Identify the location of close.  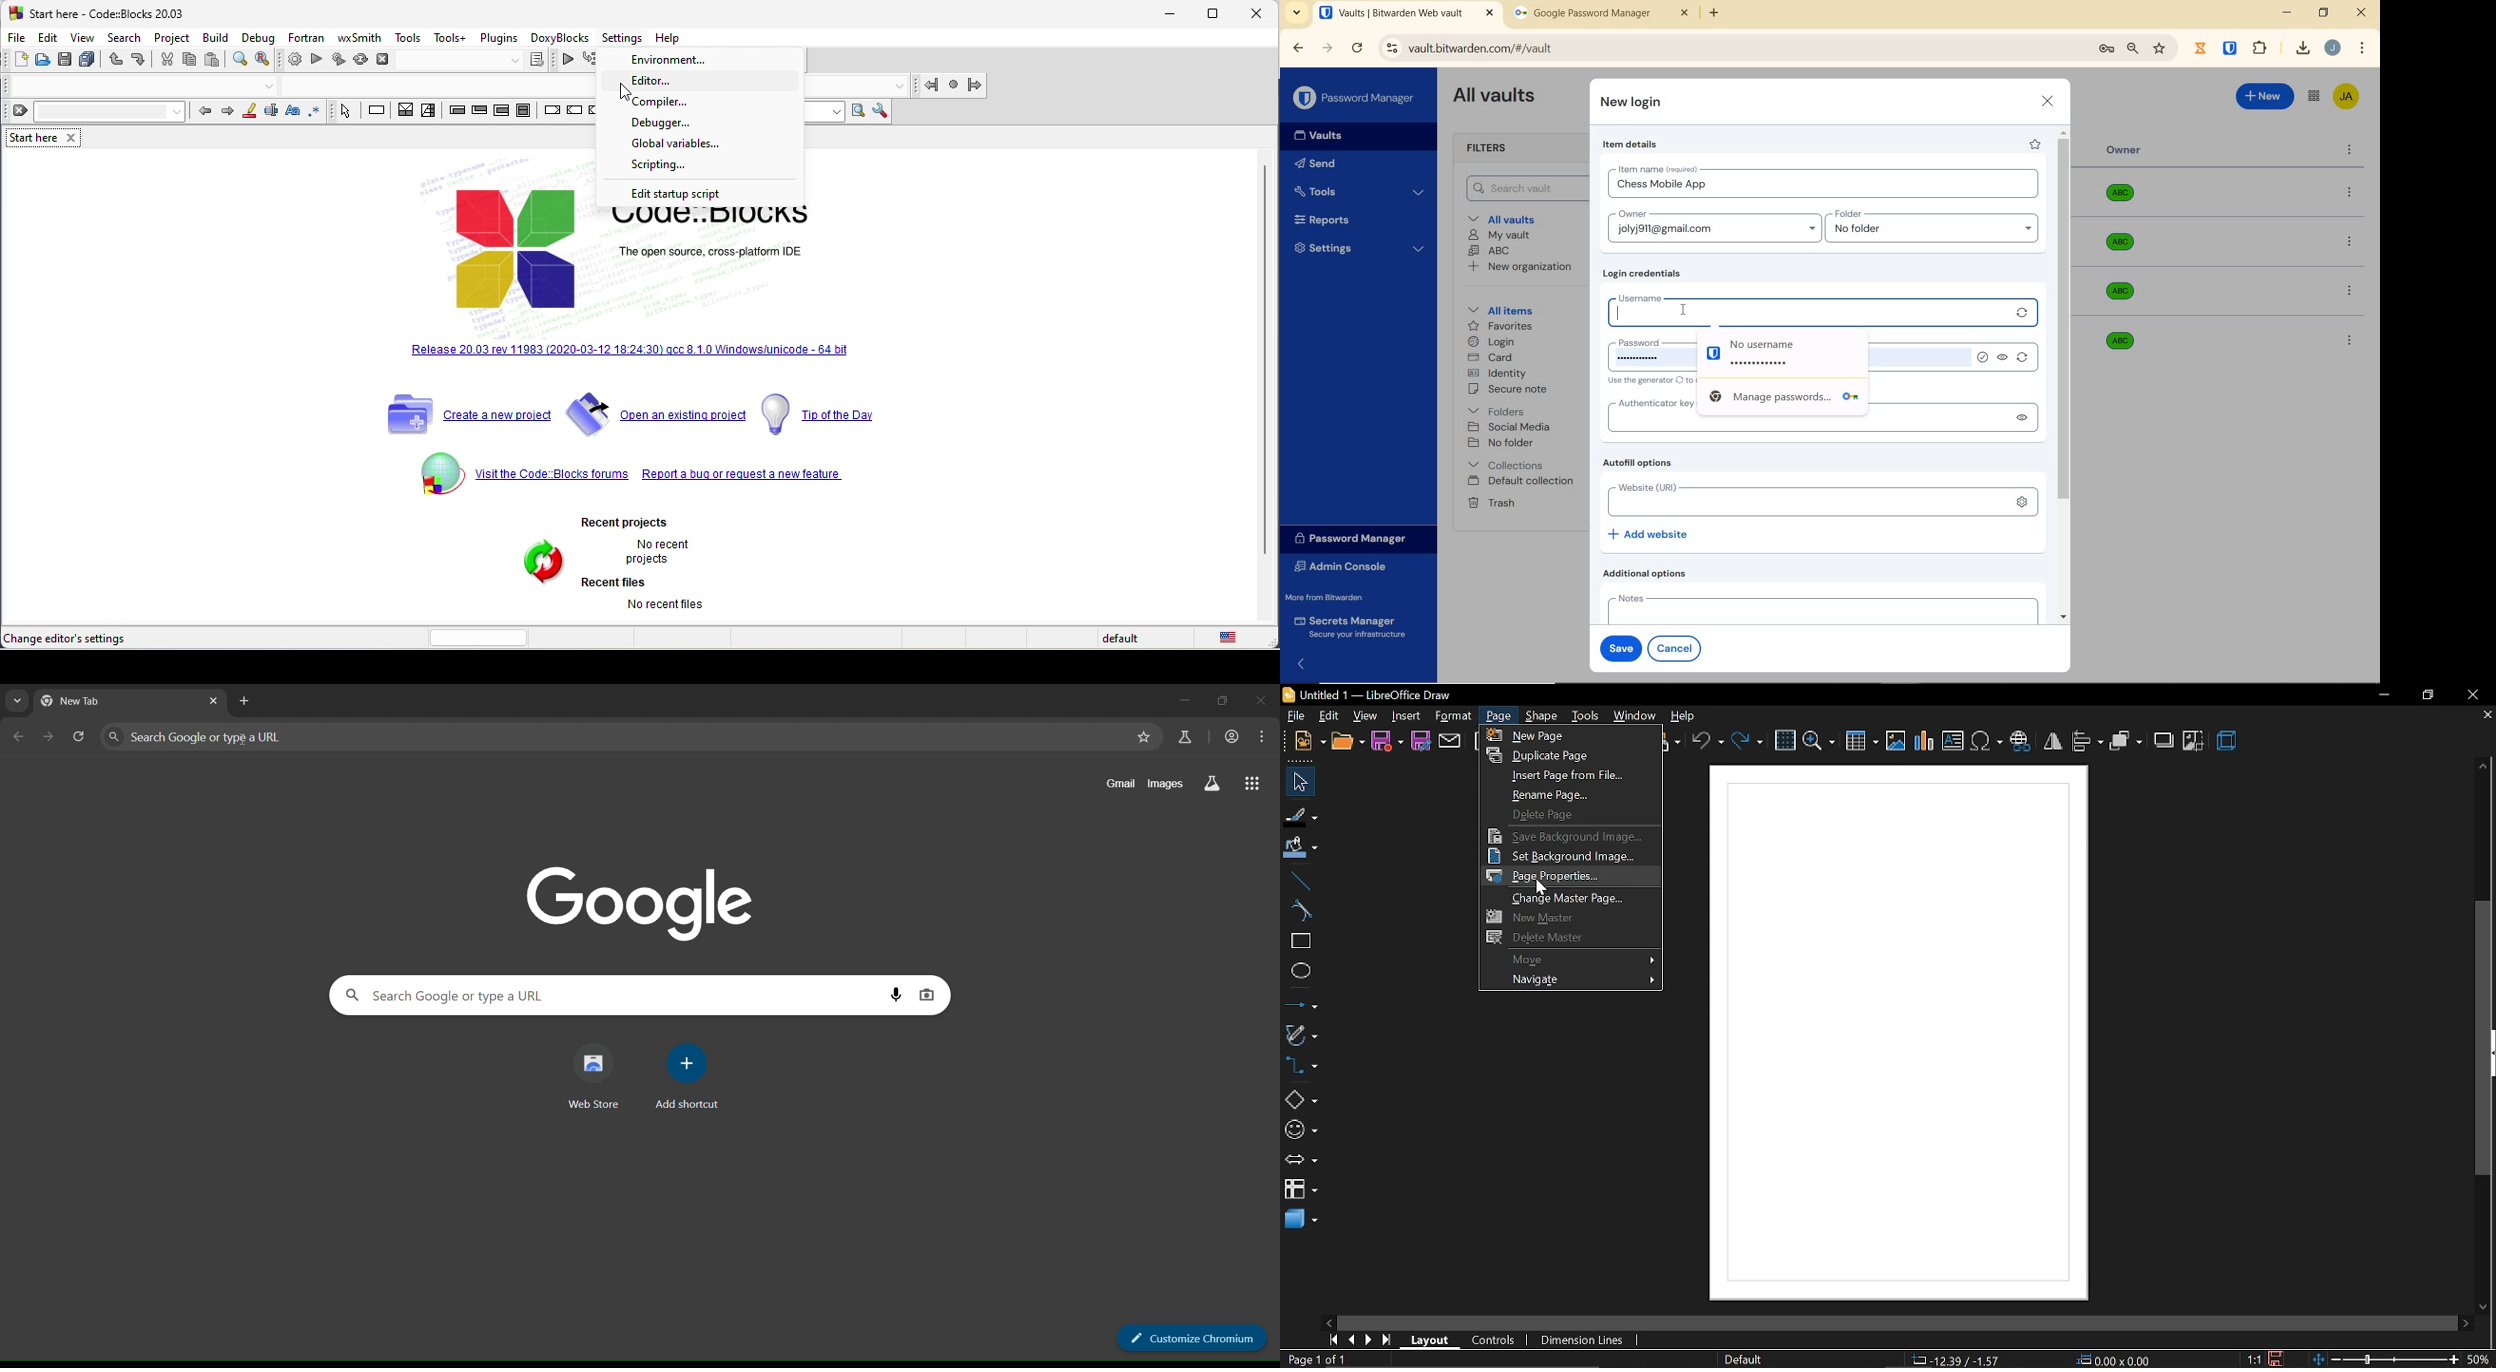
(1260, 14).